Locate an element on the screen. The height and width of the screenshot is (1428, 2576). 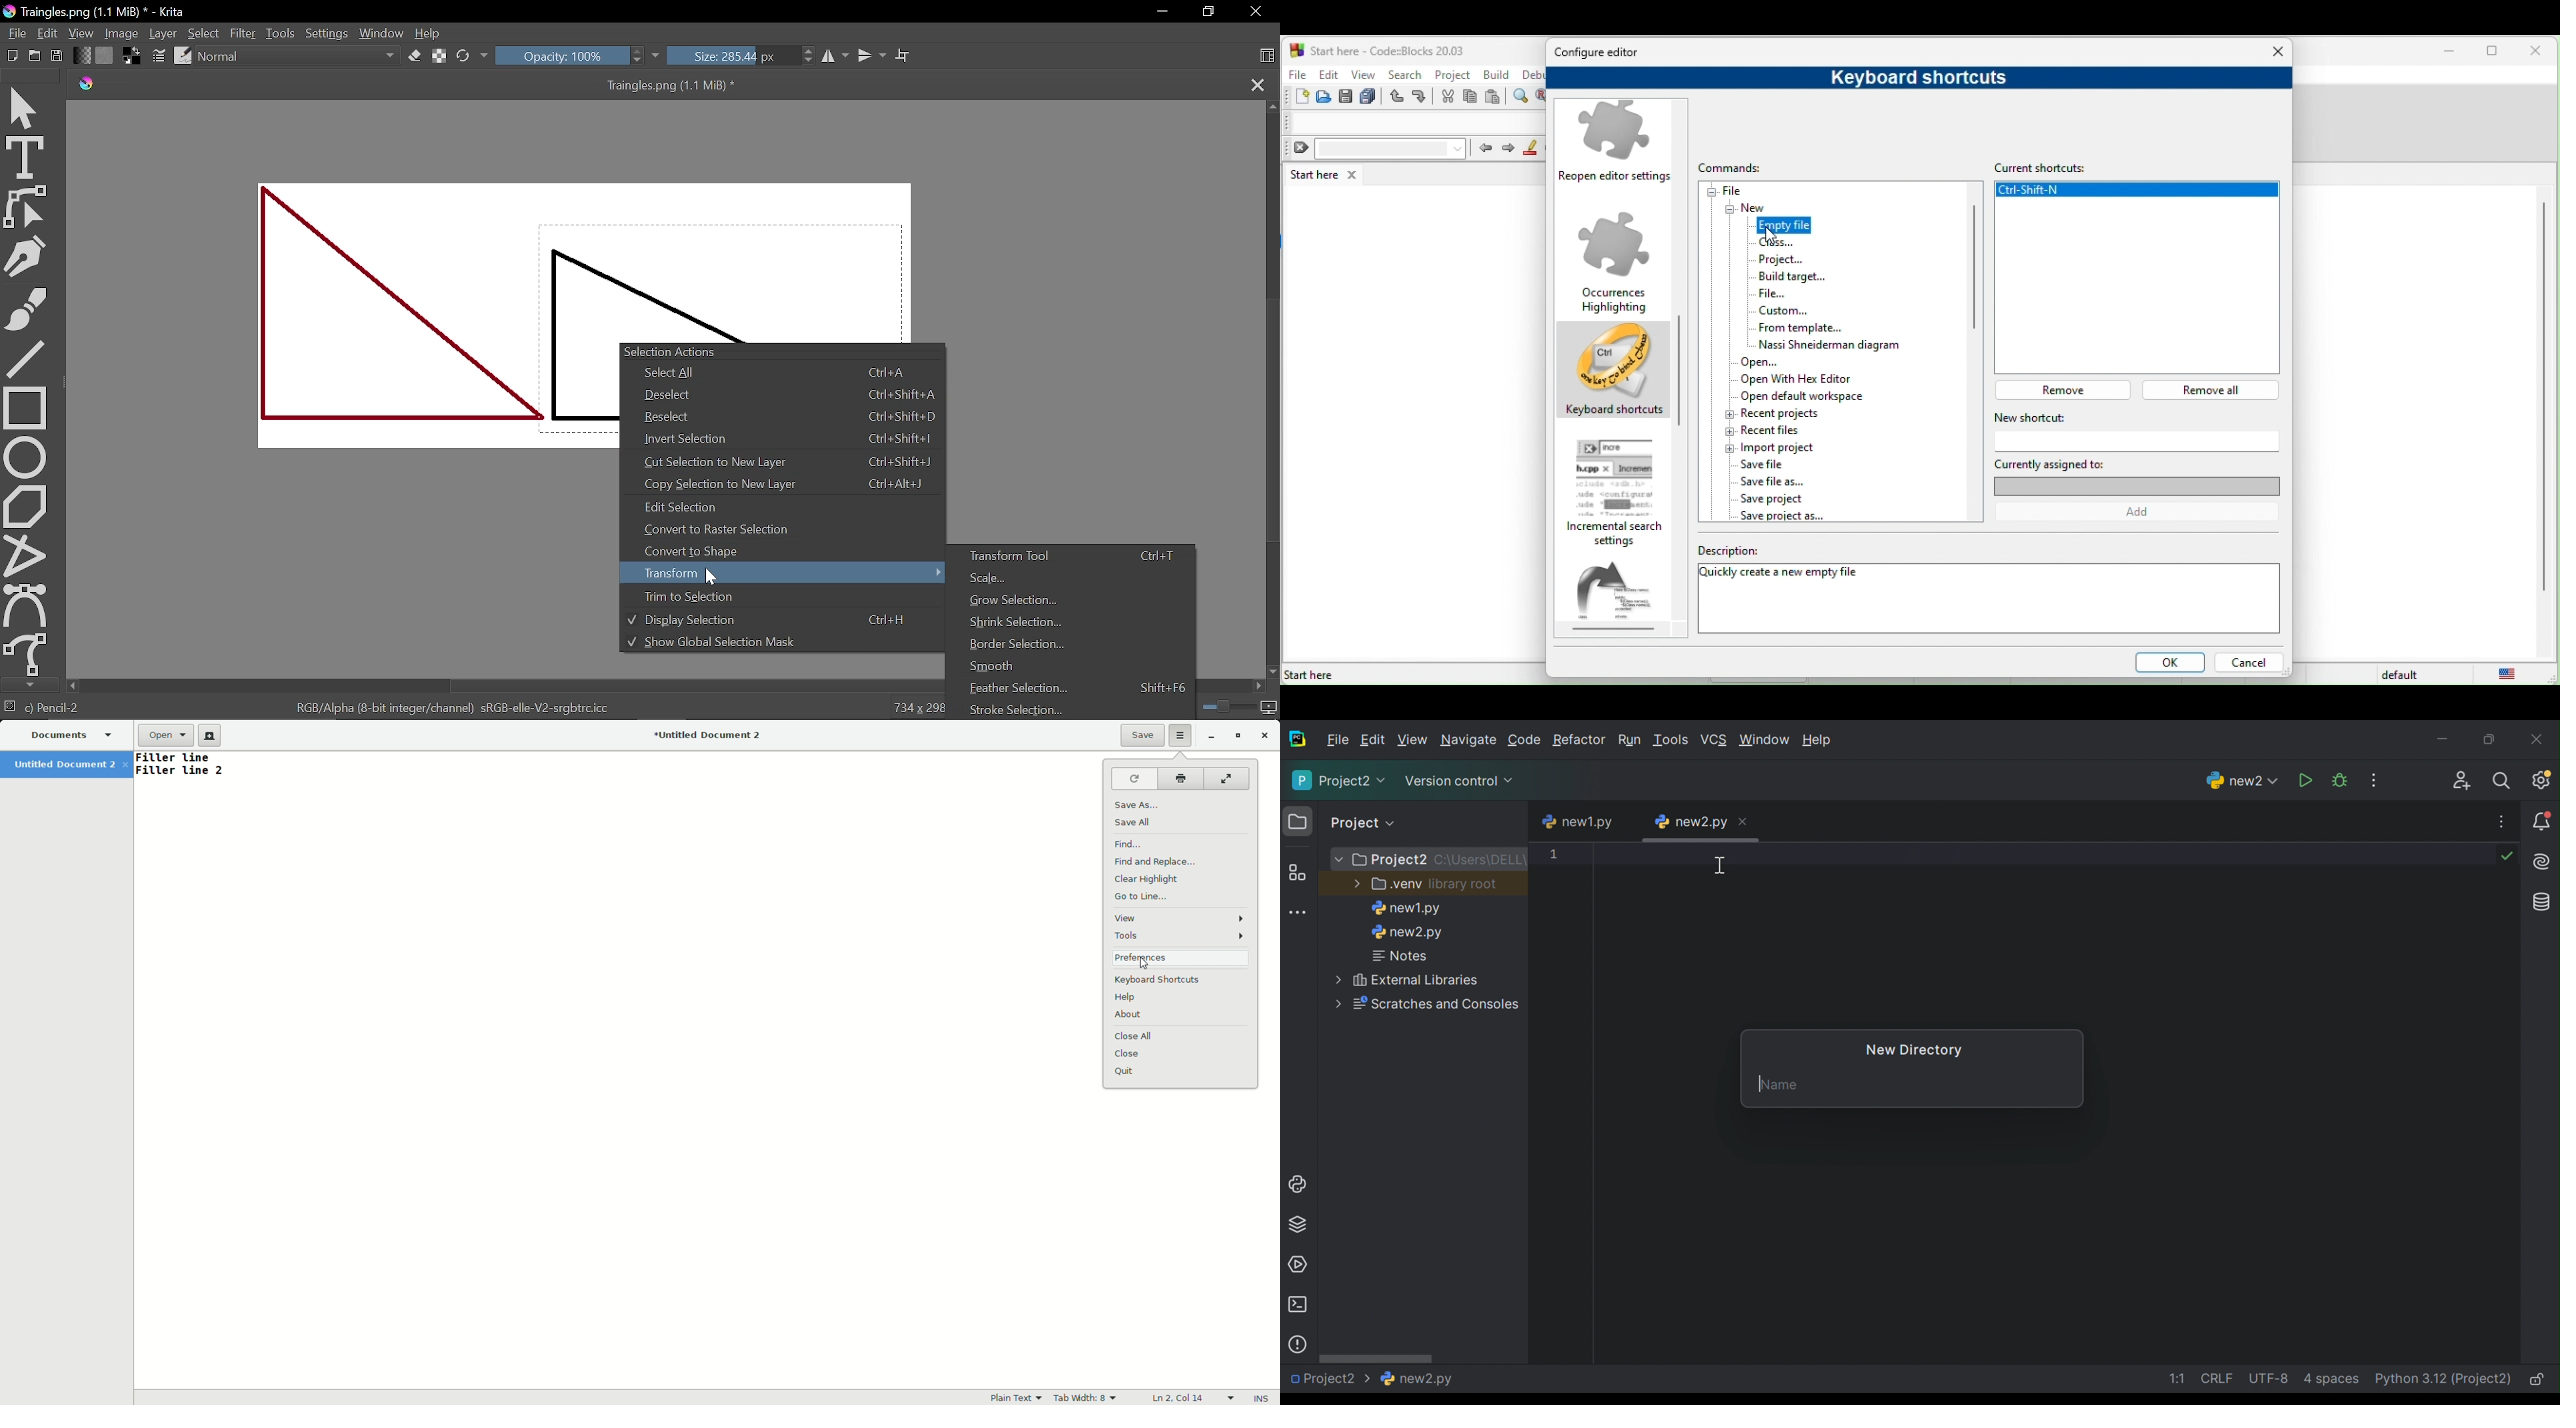
new shortcut is located at coordinates (2104, 417).